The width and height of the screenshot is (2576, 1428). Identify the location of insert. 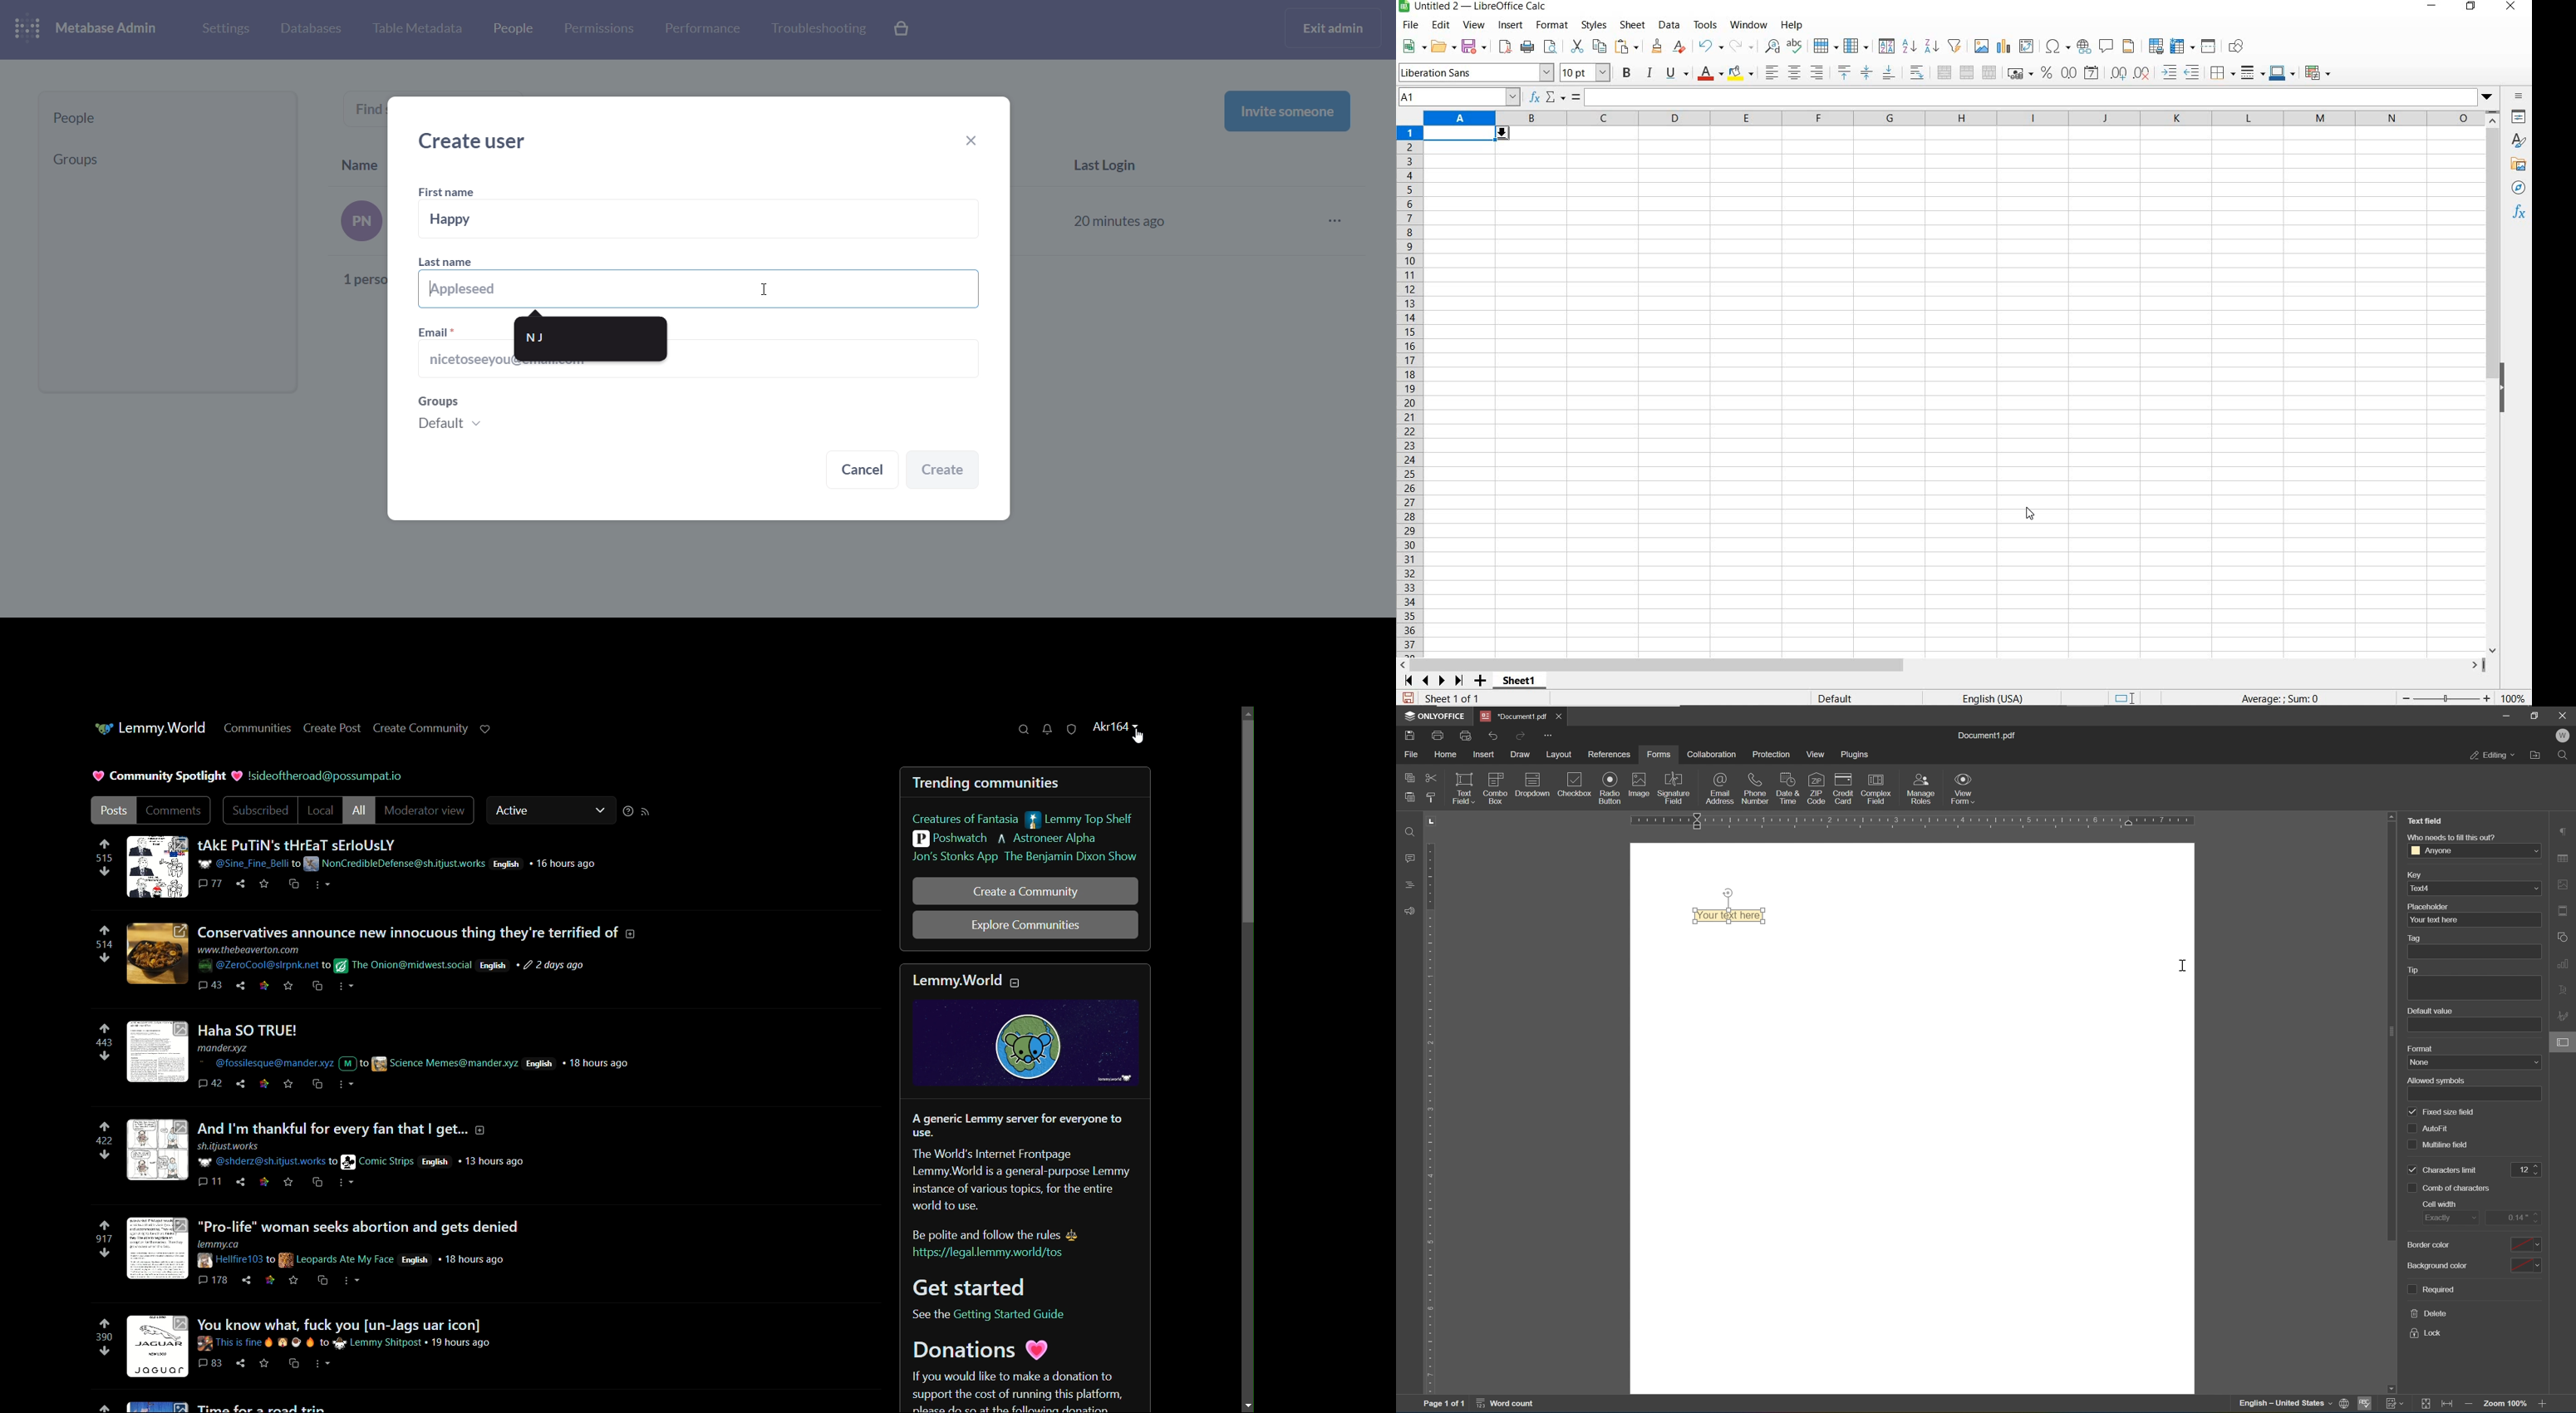
(1510, 26).